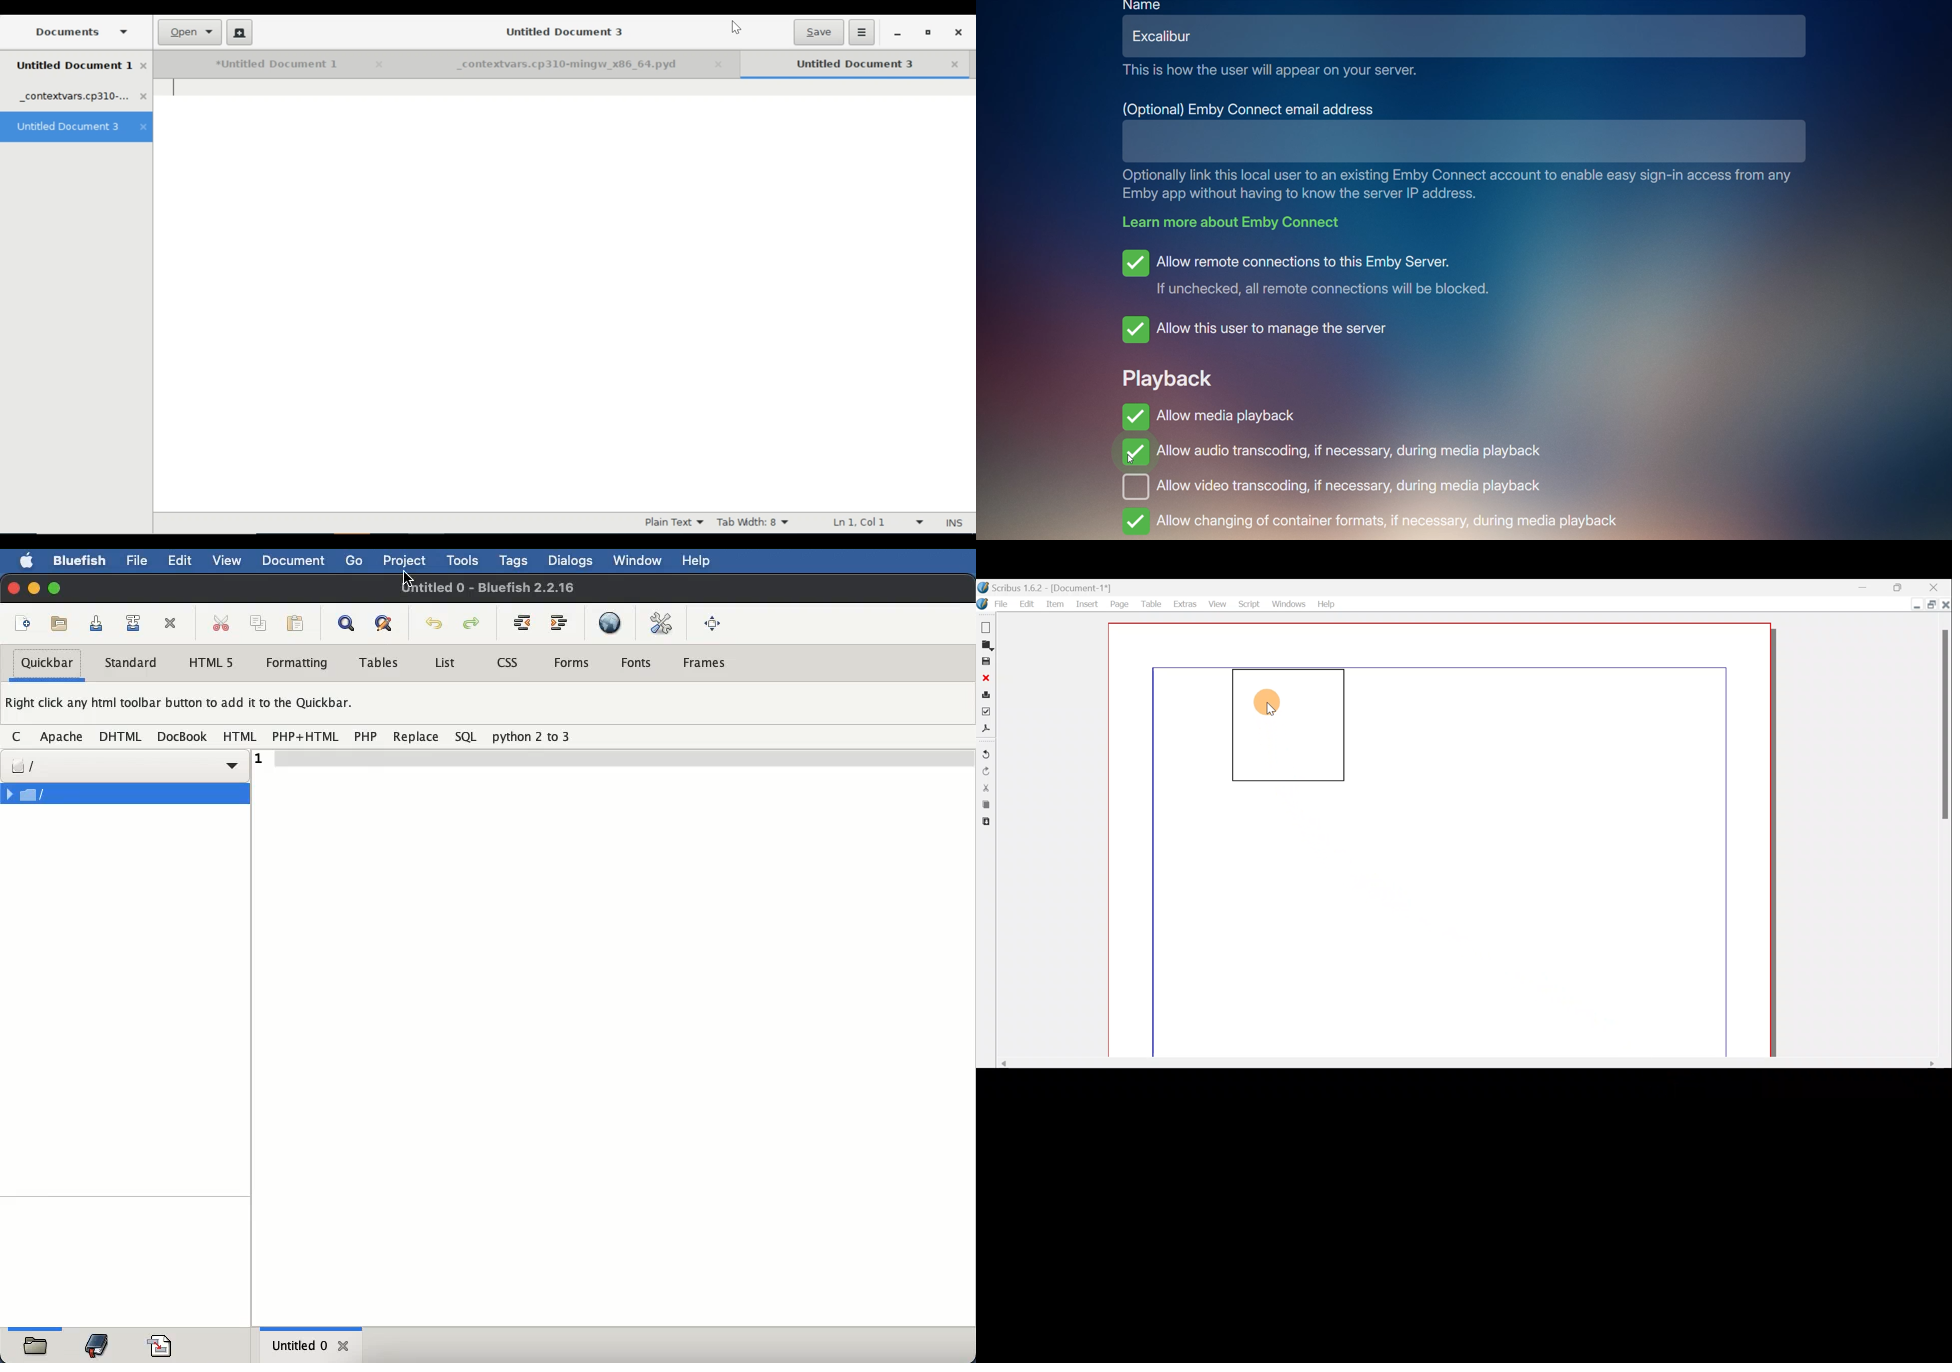  I want to click on forms, so click(572, 663).